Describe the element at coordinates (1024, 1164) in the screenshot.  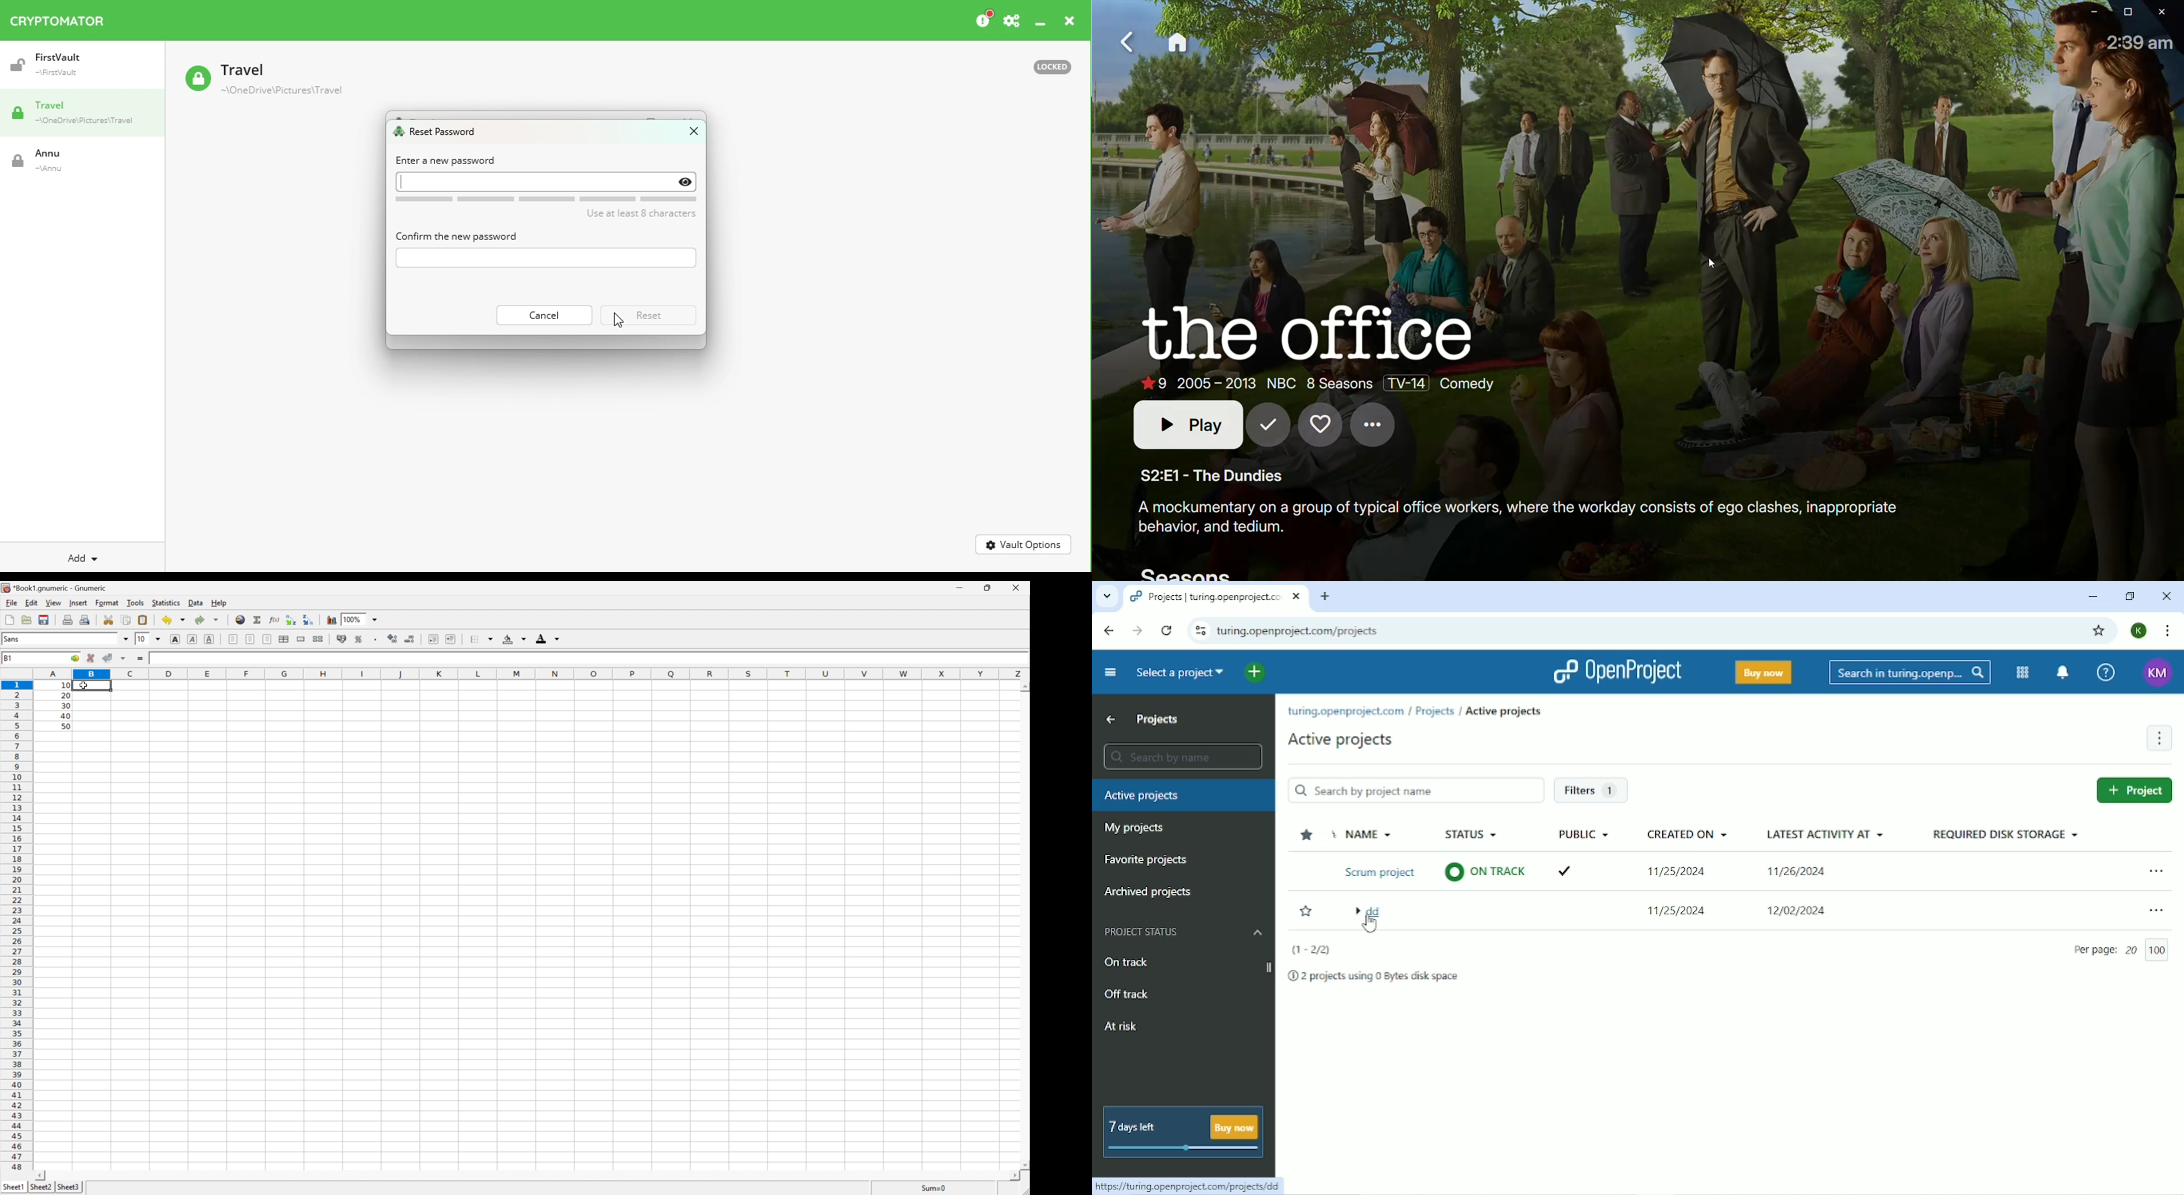
I see `Scroll Down` at that location.